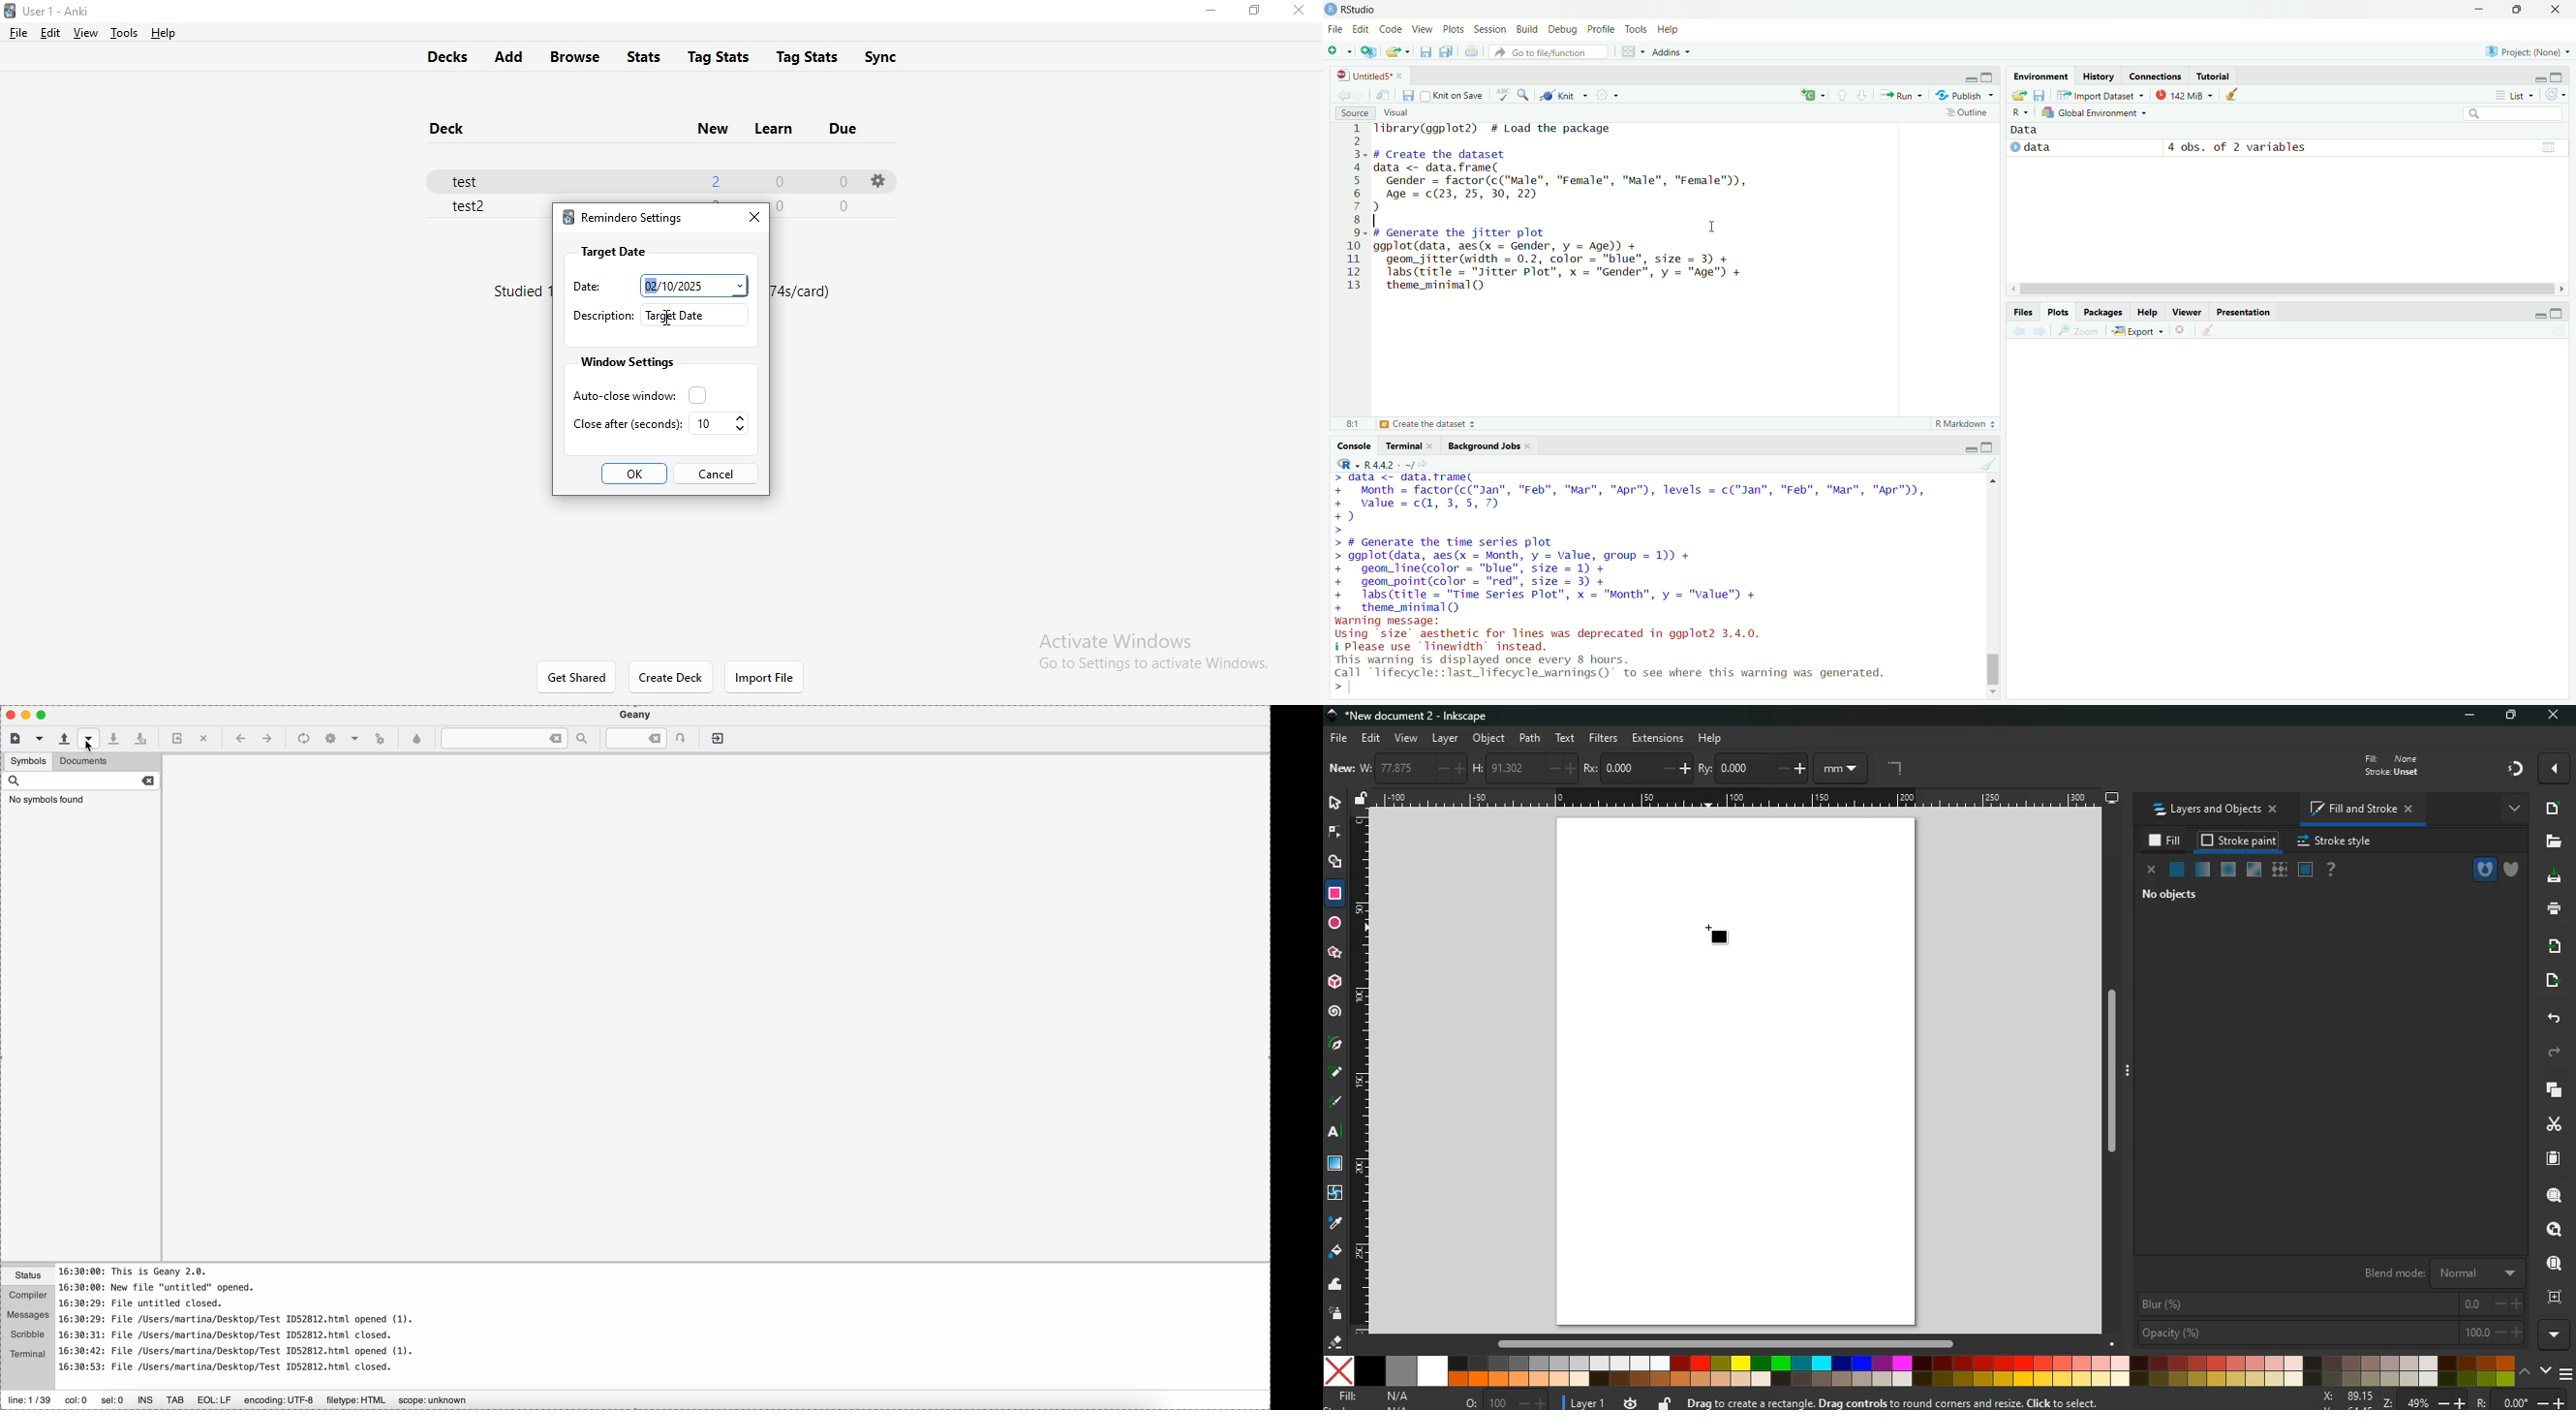 Image resolution: width=2576 pixels, height=1428 pixels. I want to click on load workspace, so click(2018, 95).